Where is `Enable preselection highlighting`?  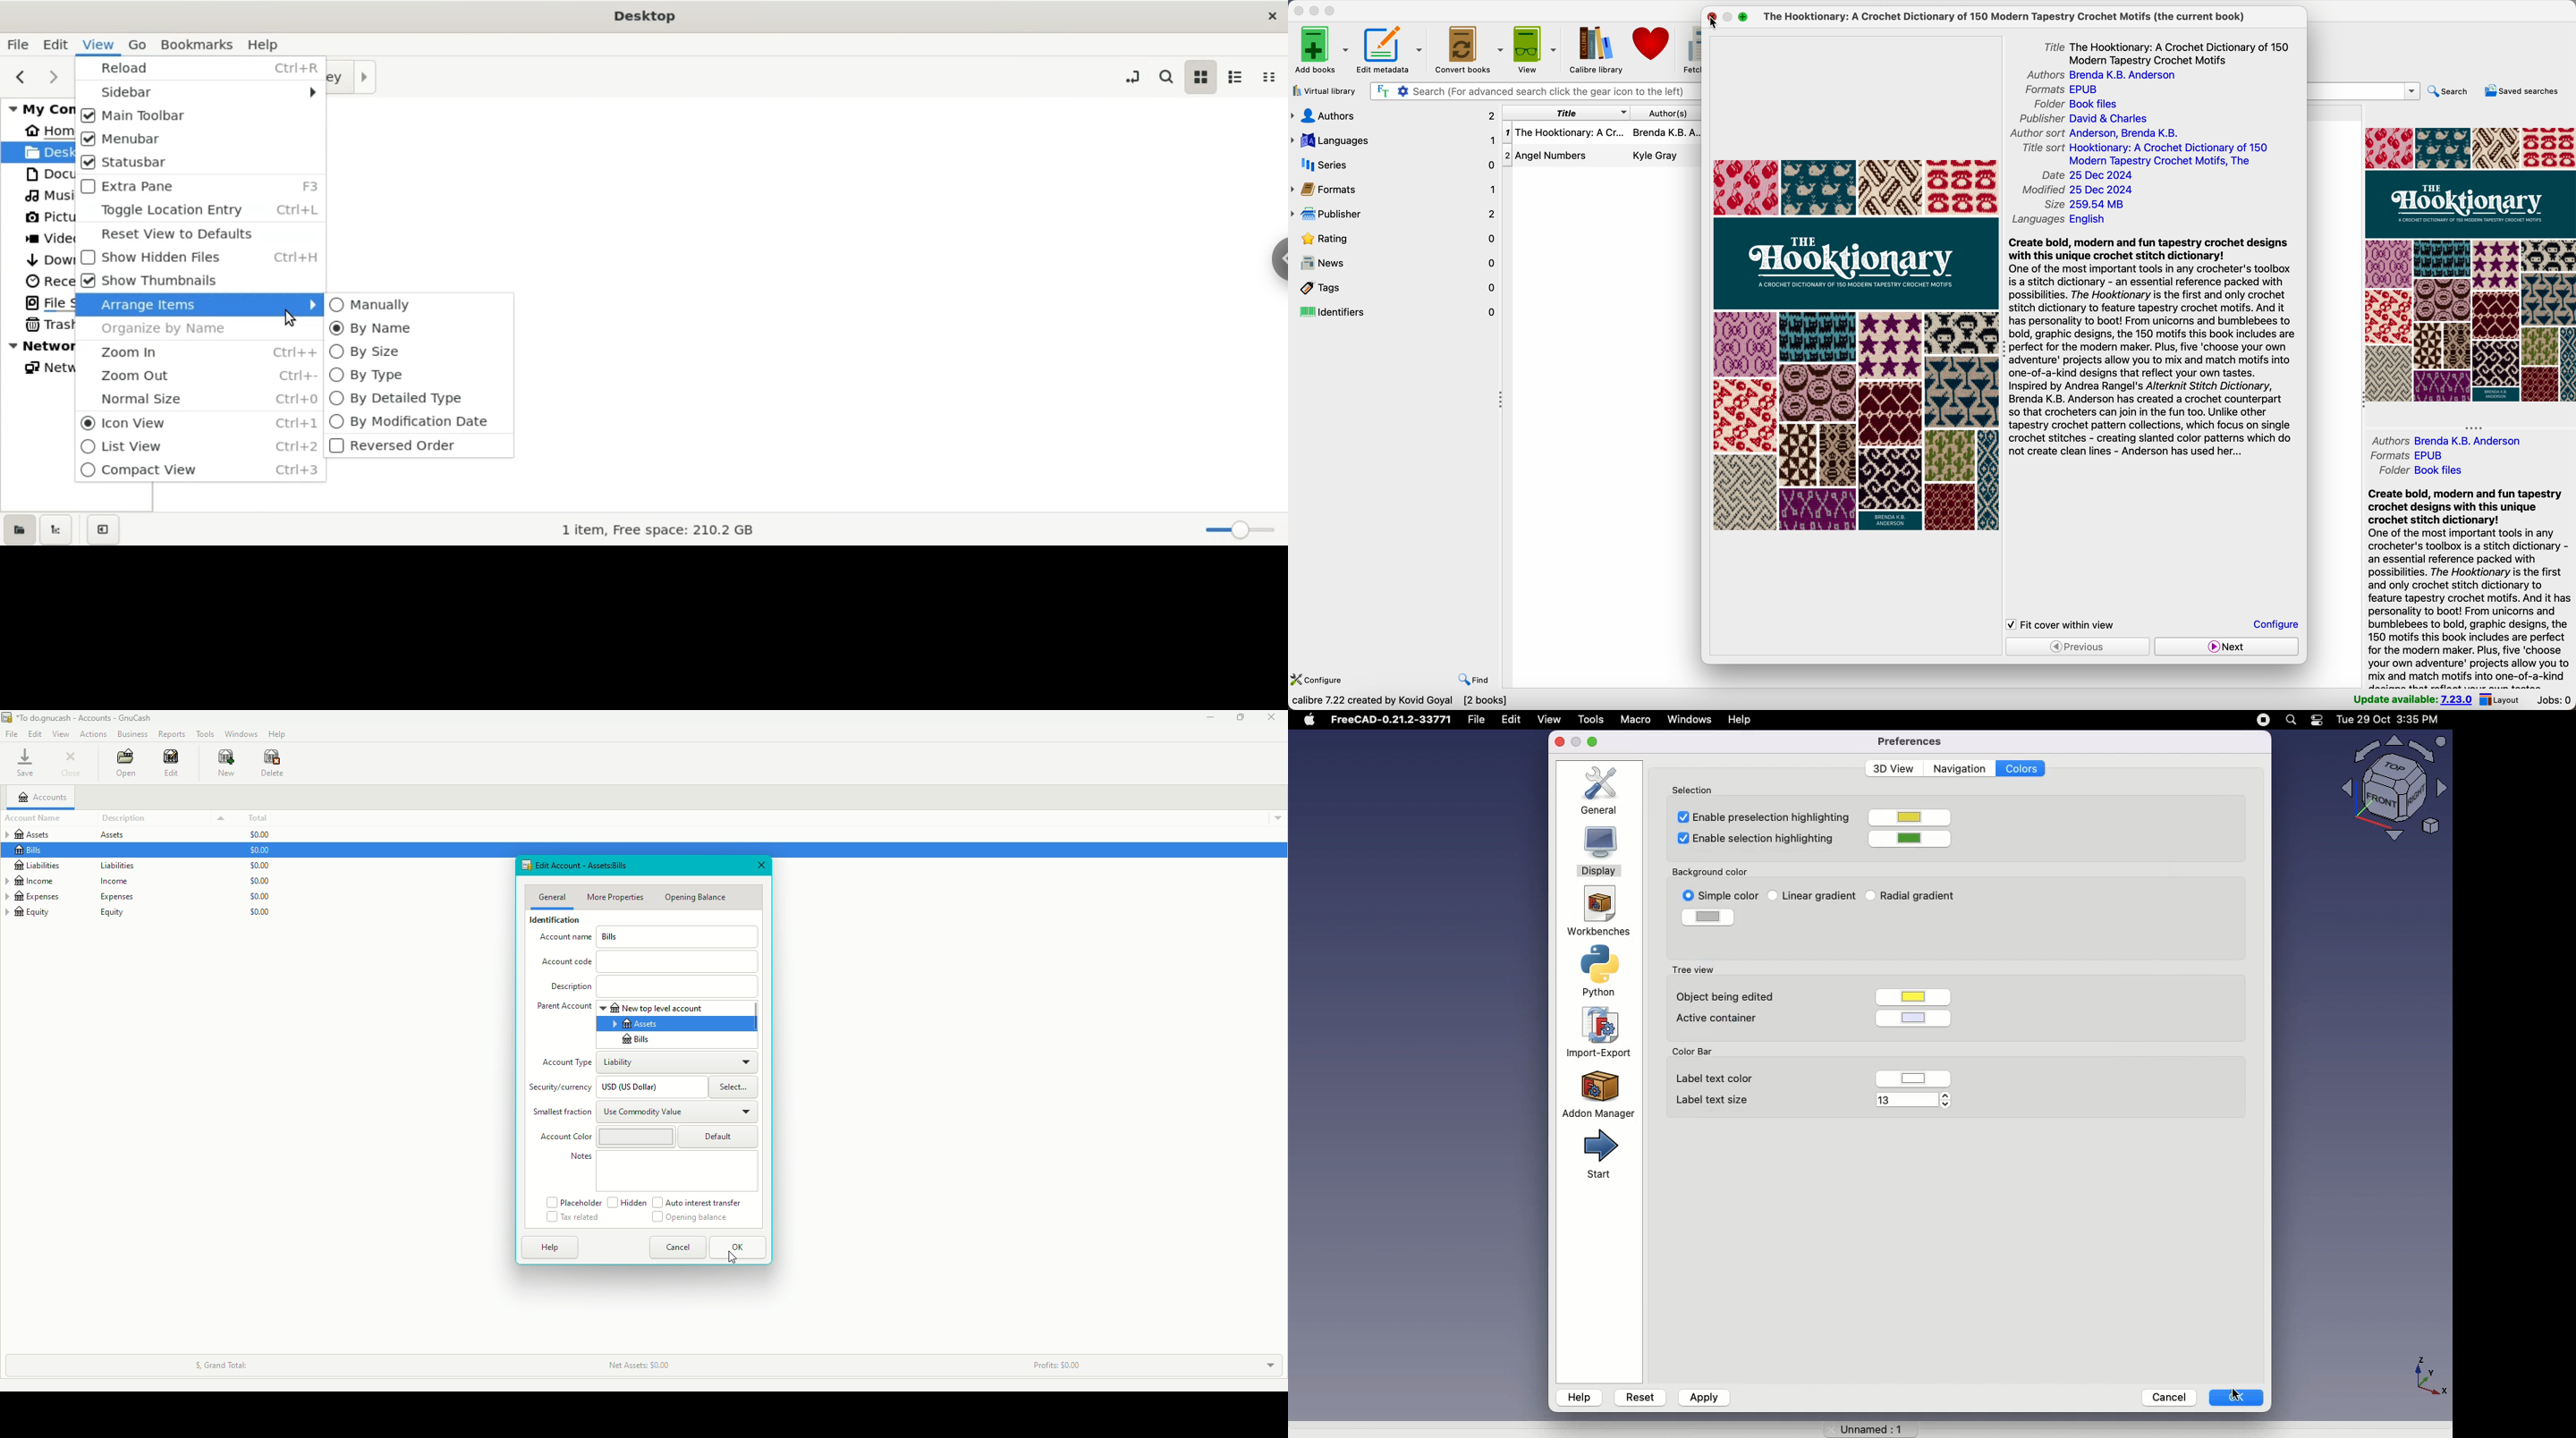 Enable preselection highlighting is located at coordinates (1760, 816).